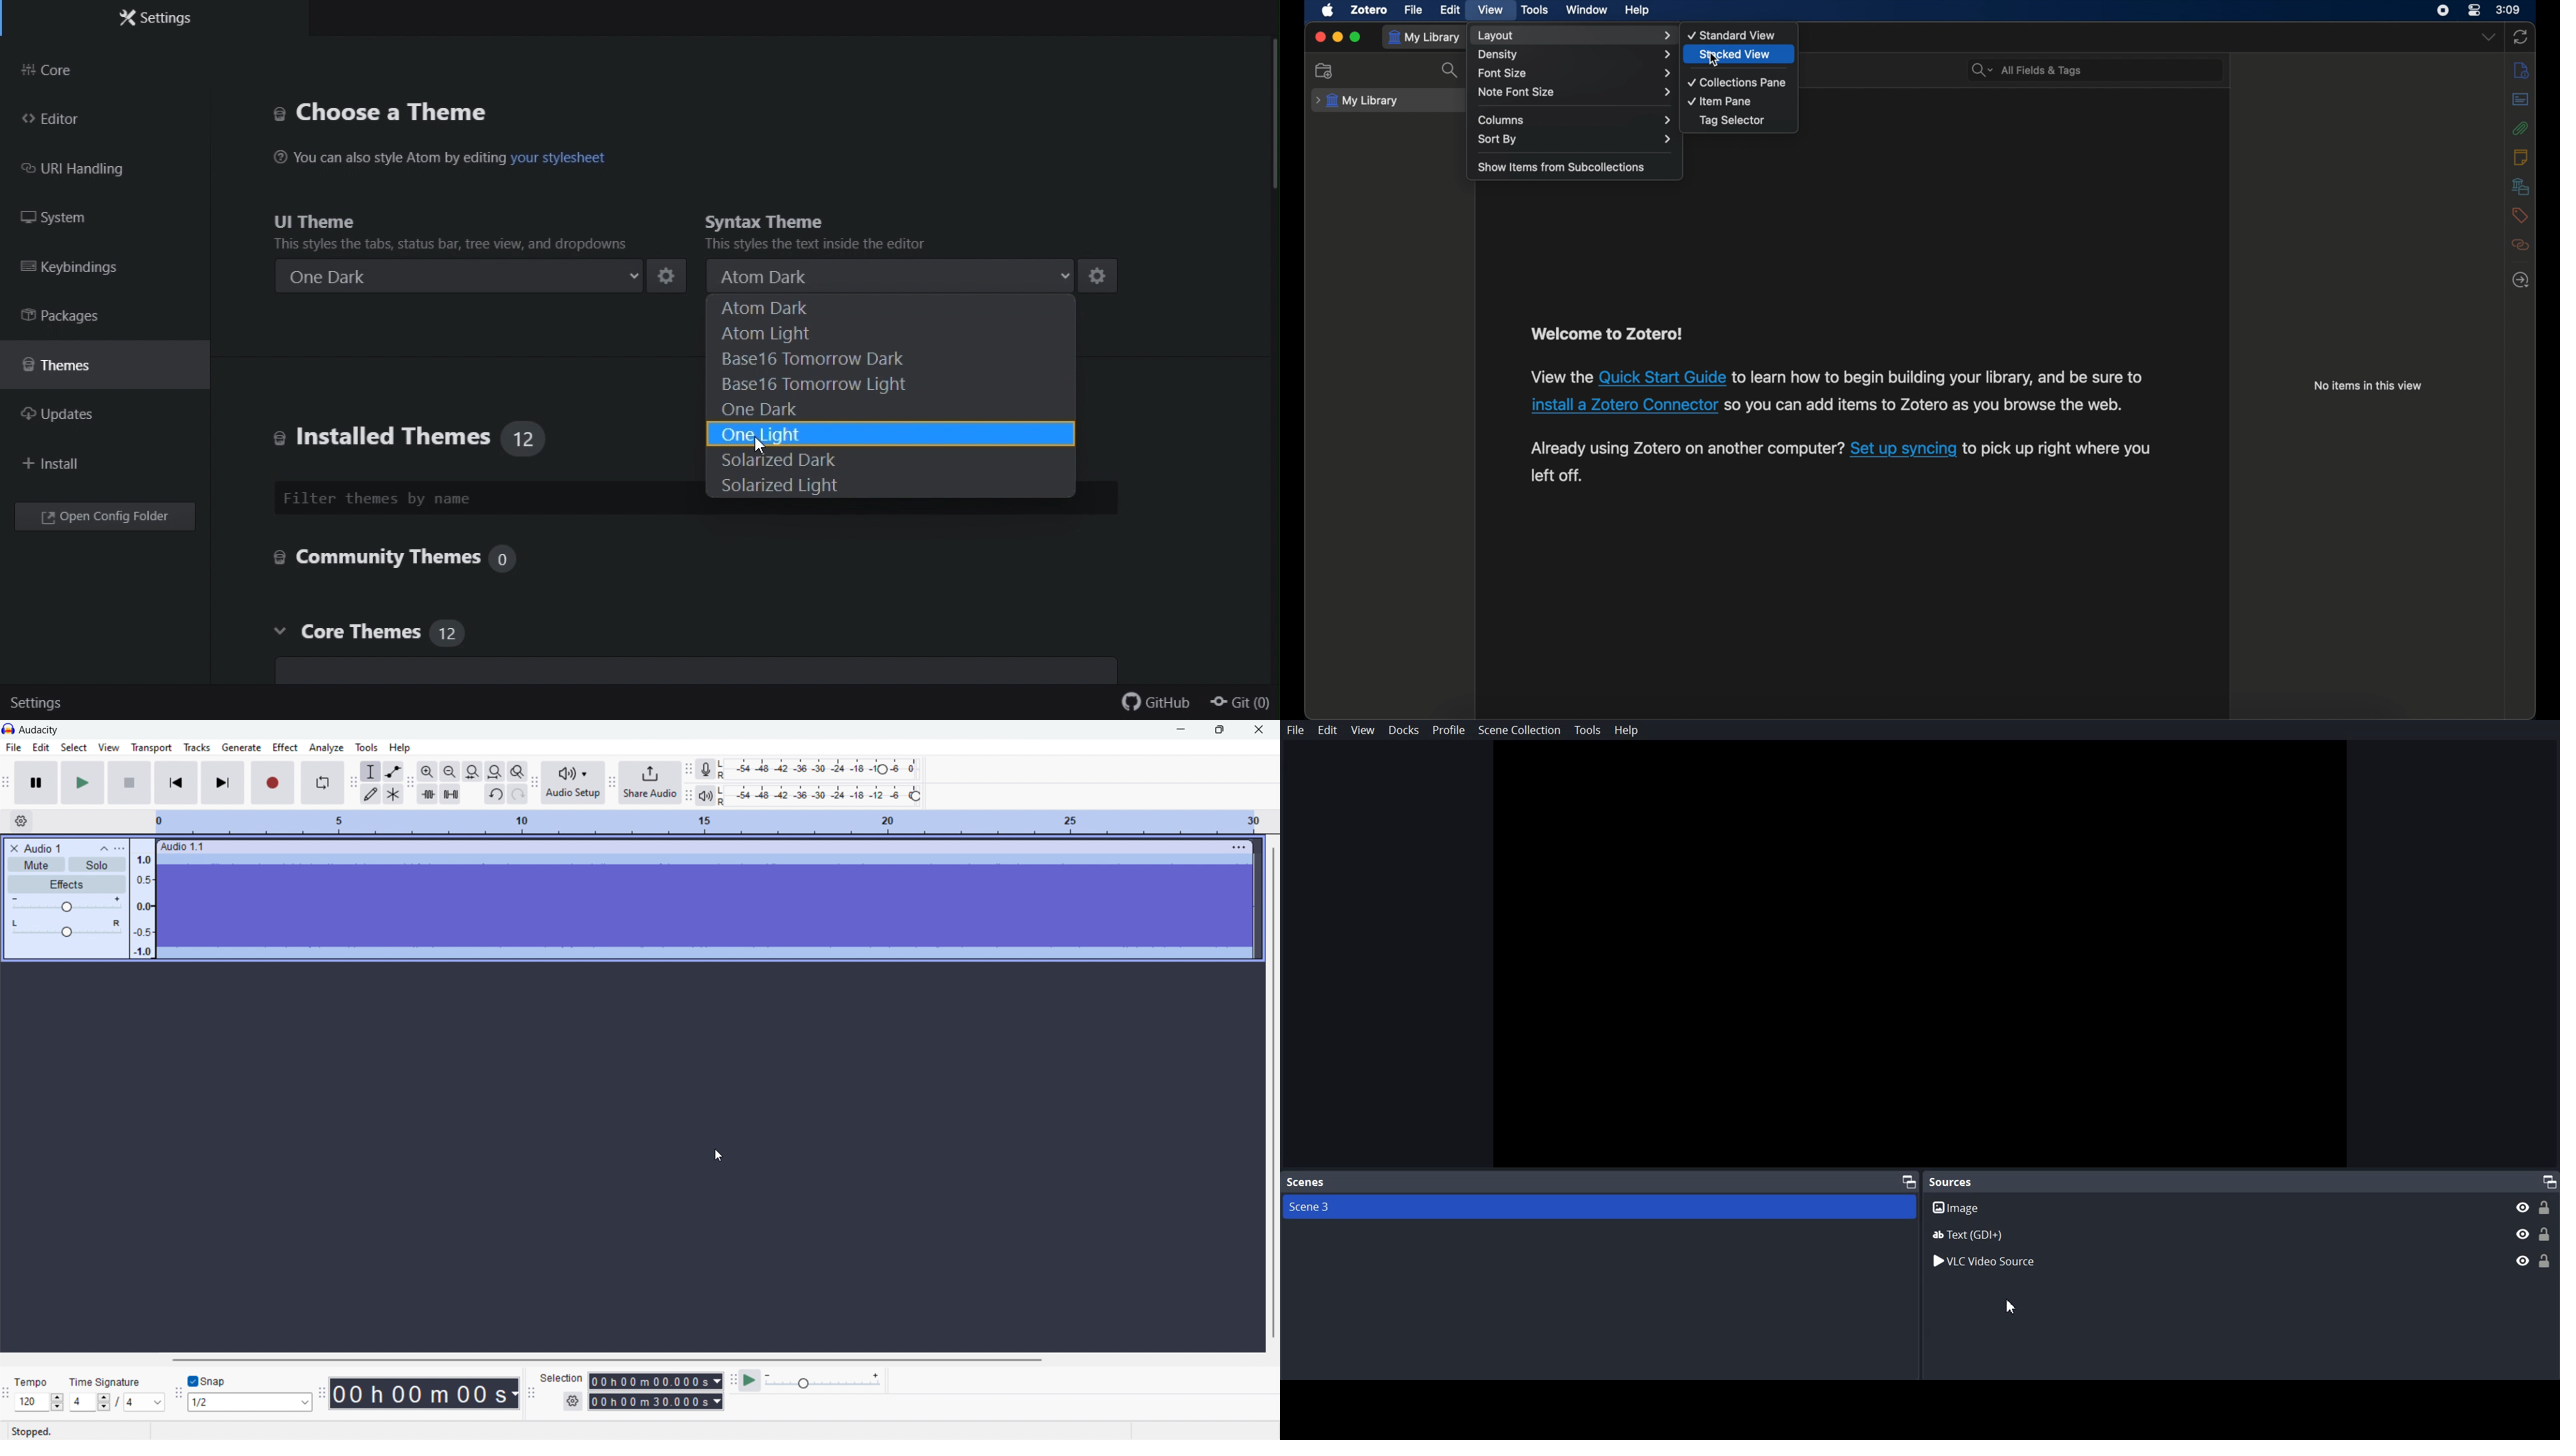 The height and width of the screenshot is (1456, 2576). What do you see at coordinates (65, 904) in the screenshot?
I see `volume` at bounding box center [65, 904].